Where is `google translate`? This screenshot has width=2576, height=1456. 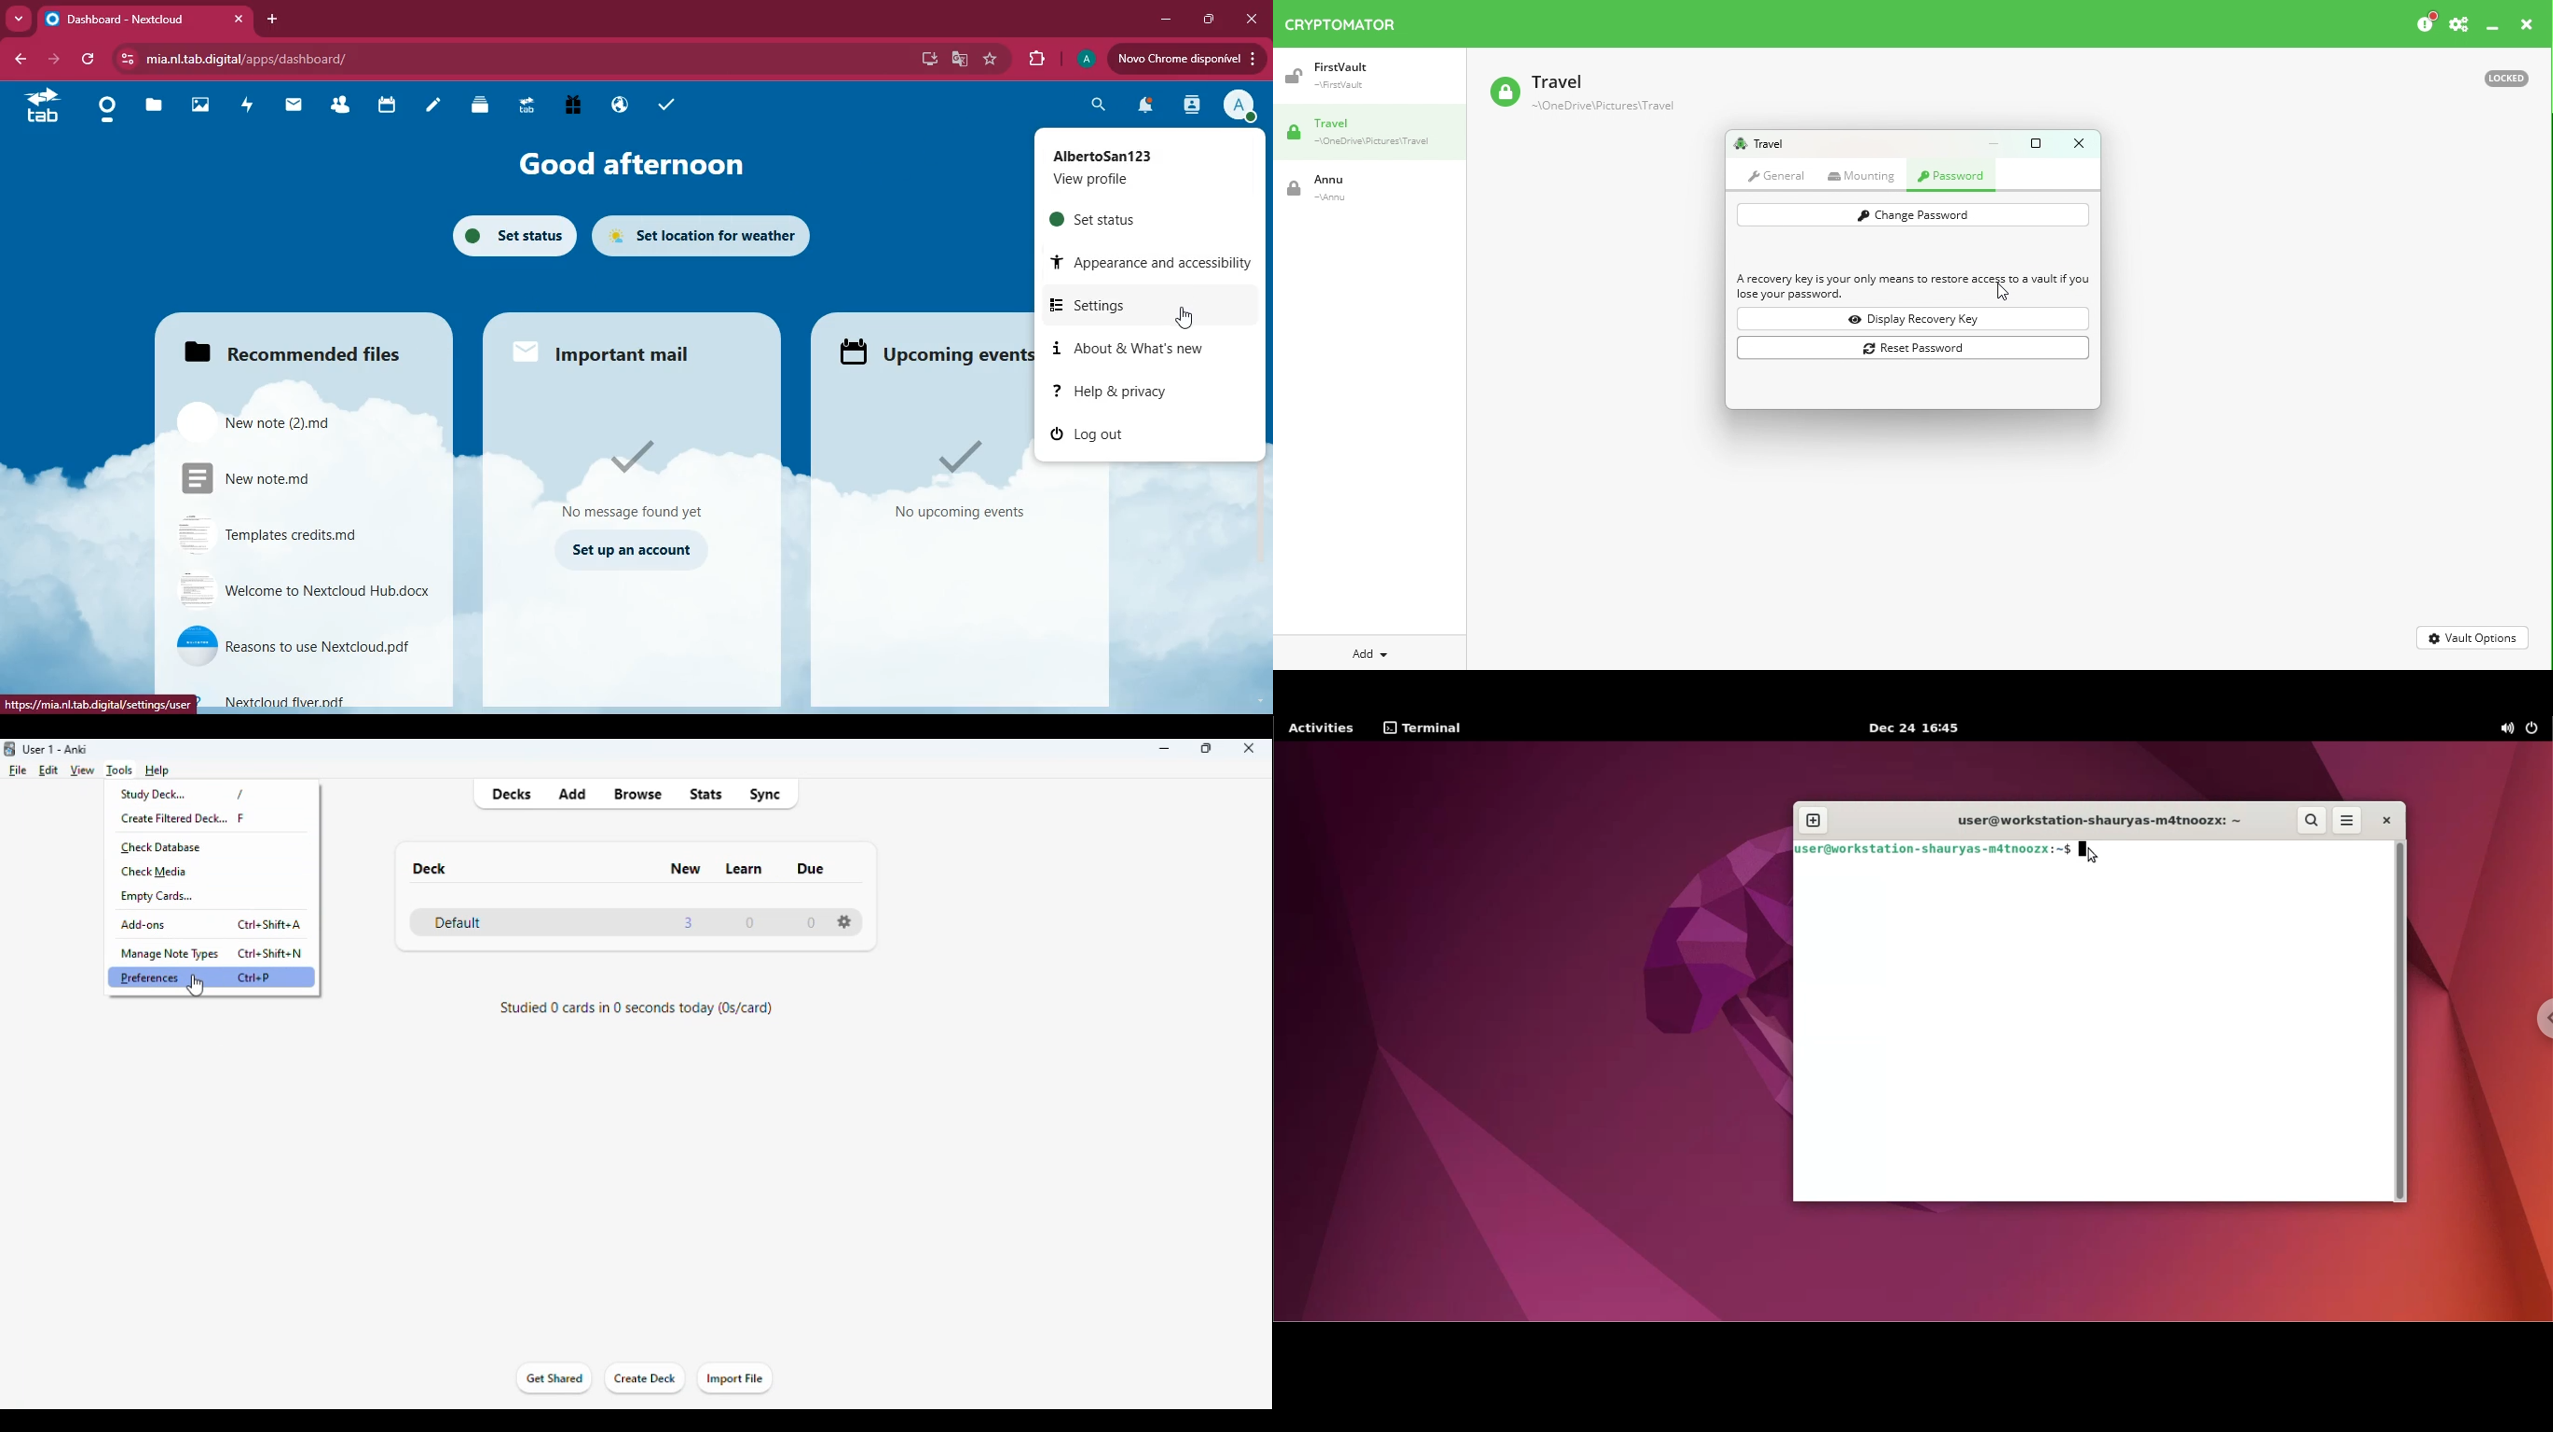 google translate is located at coordinates (962, 59).